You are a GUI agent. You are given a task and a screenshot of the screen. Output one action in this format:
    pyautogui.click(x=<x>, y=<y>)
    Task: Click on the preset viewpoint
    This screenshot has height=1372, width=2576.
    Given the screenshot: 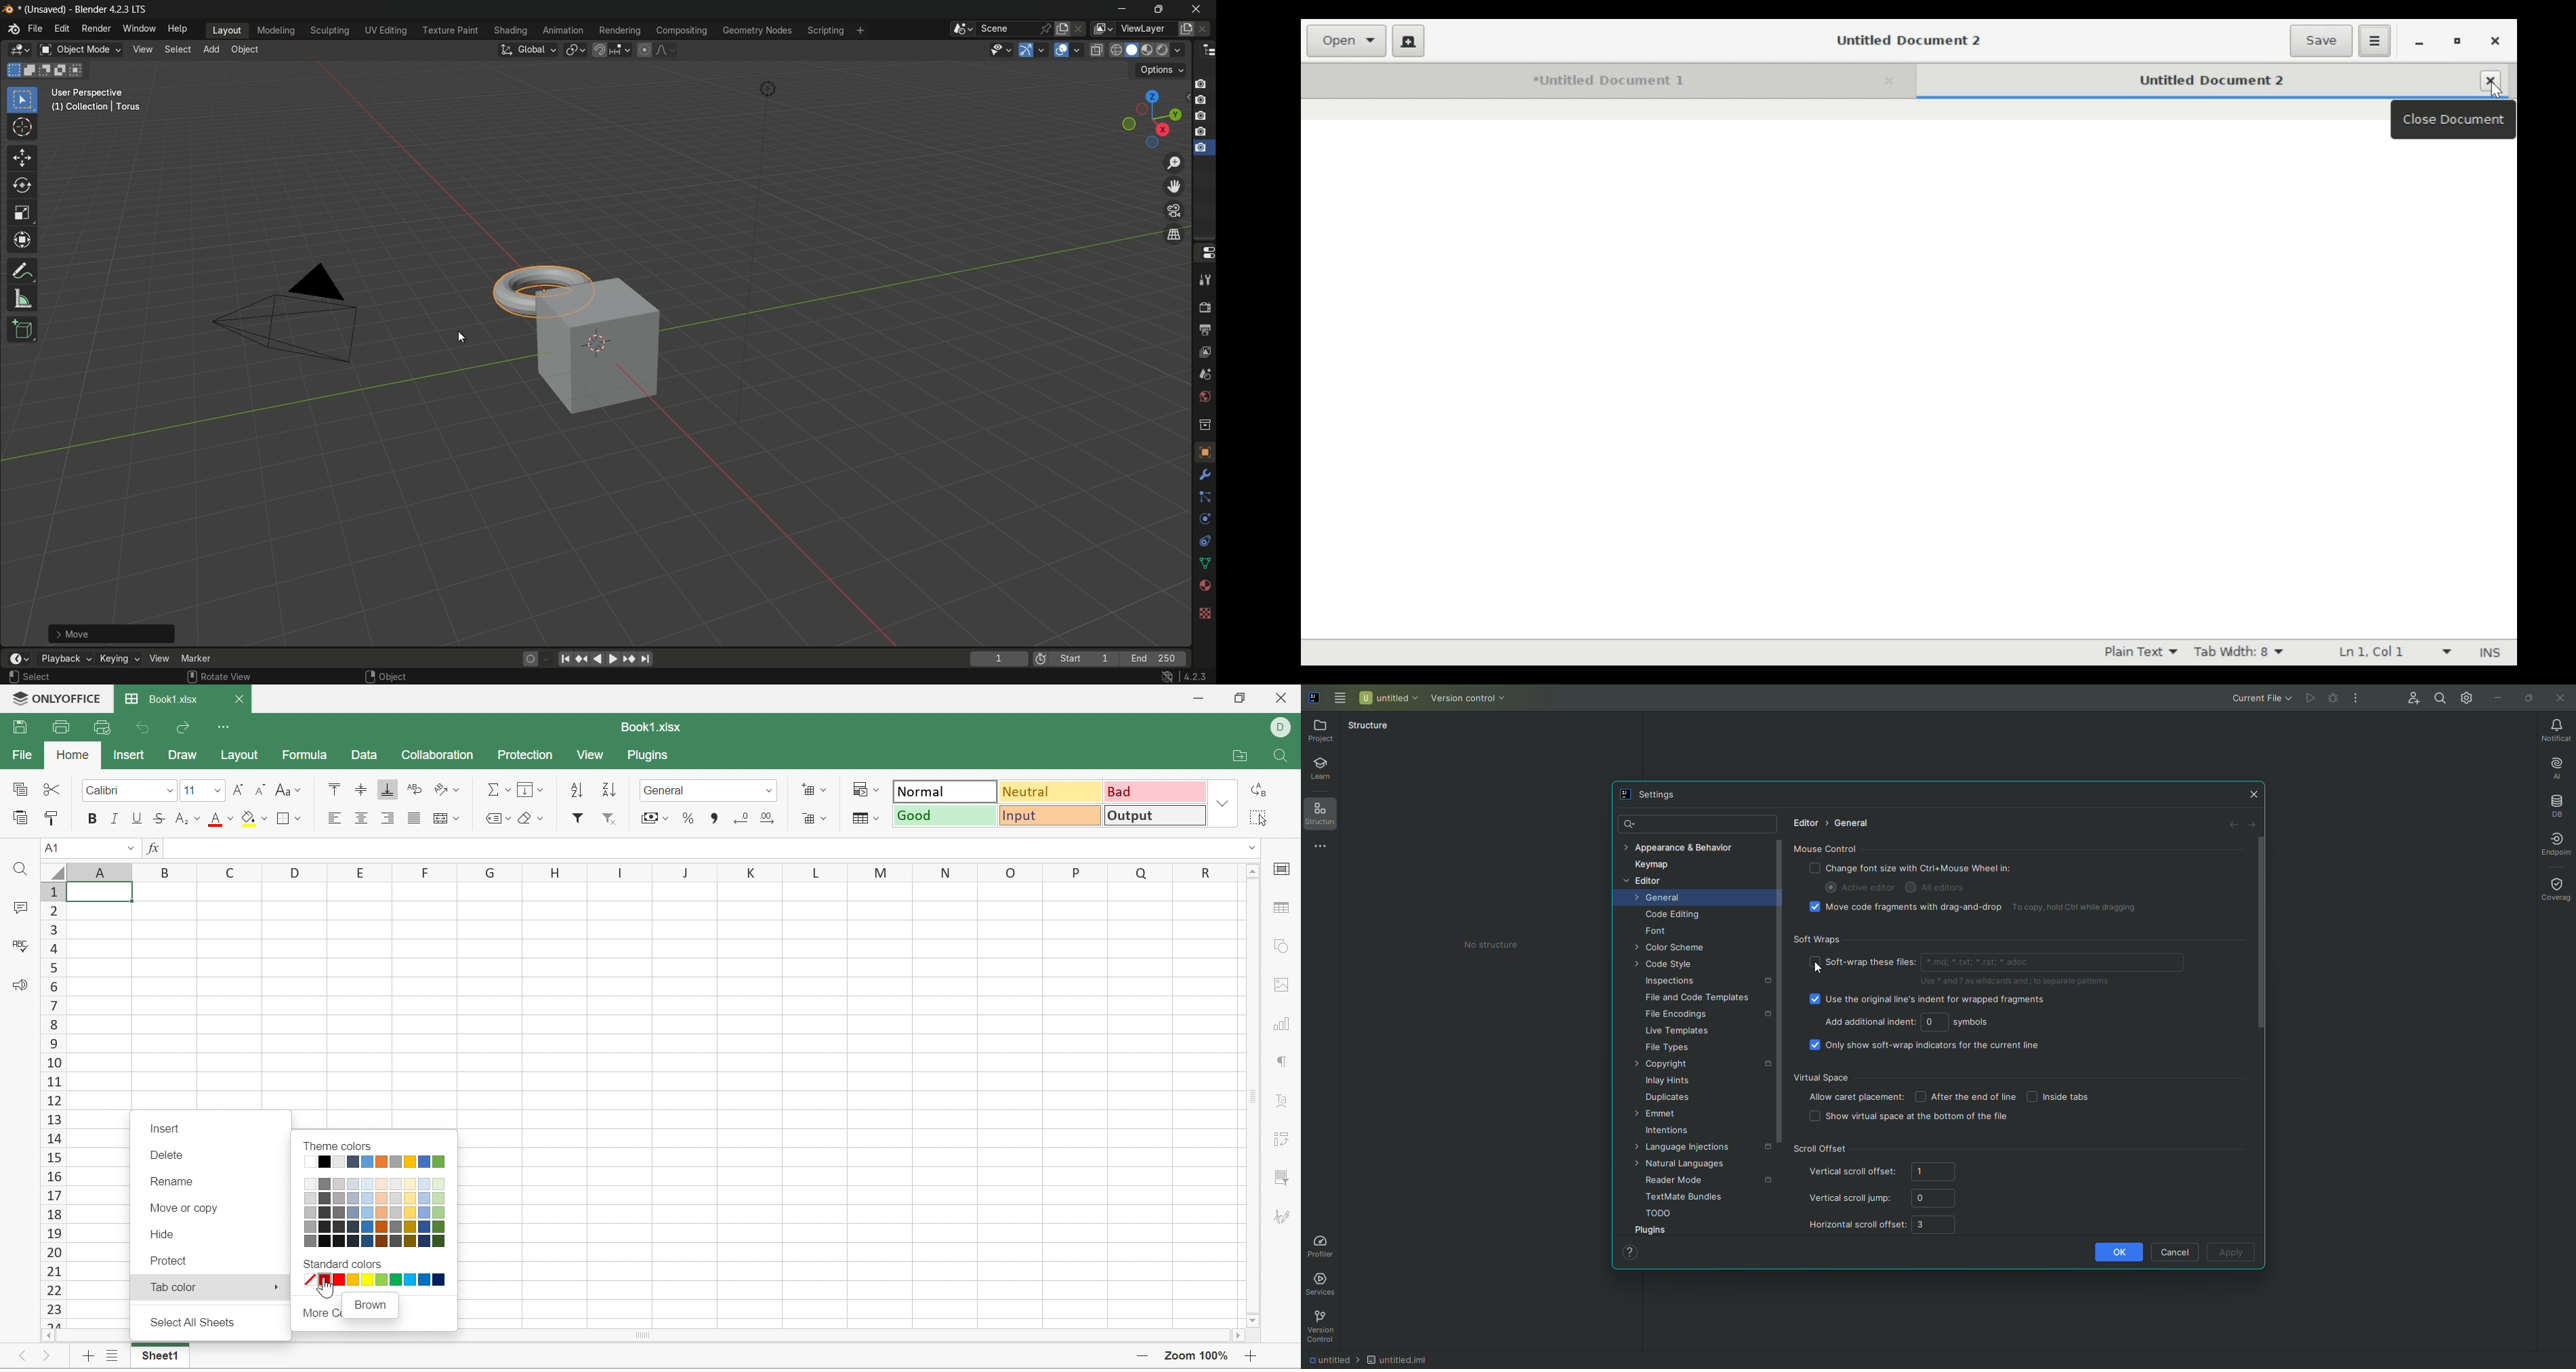 What is the action you would take?
    pyautogui.click(x=1151, y=119)
    